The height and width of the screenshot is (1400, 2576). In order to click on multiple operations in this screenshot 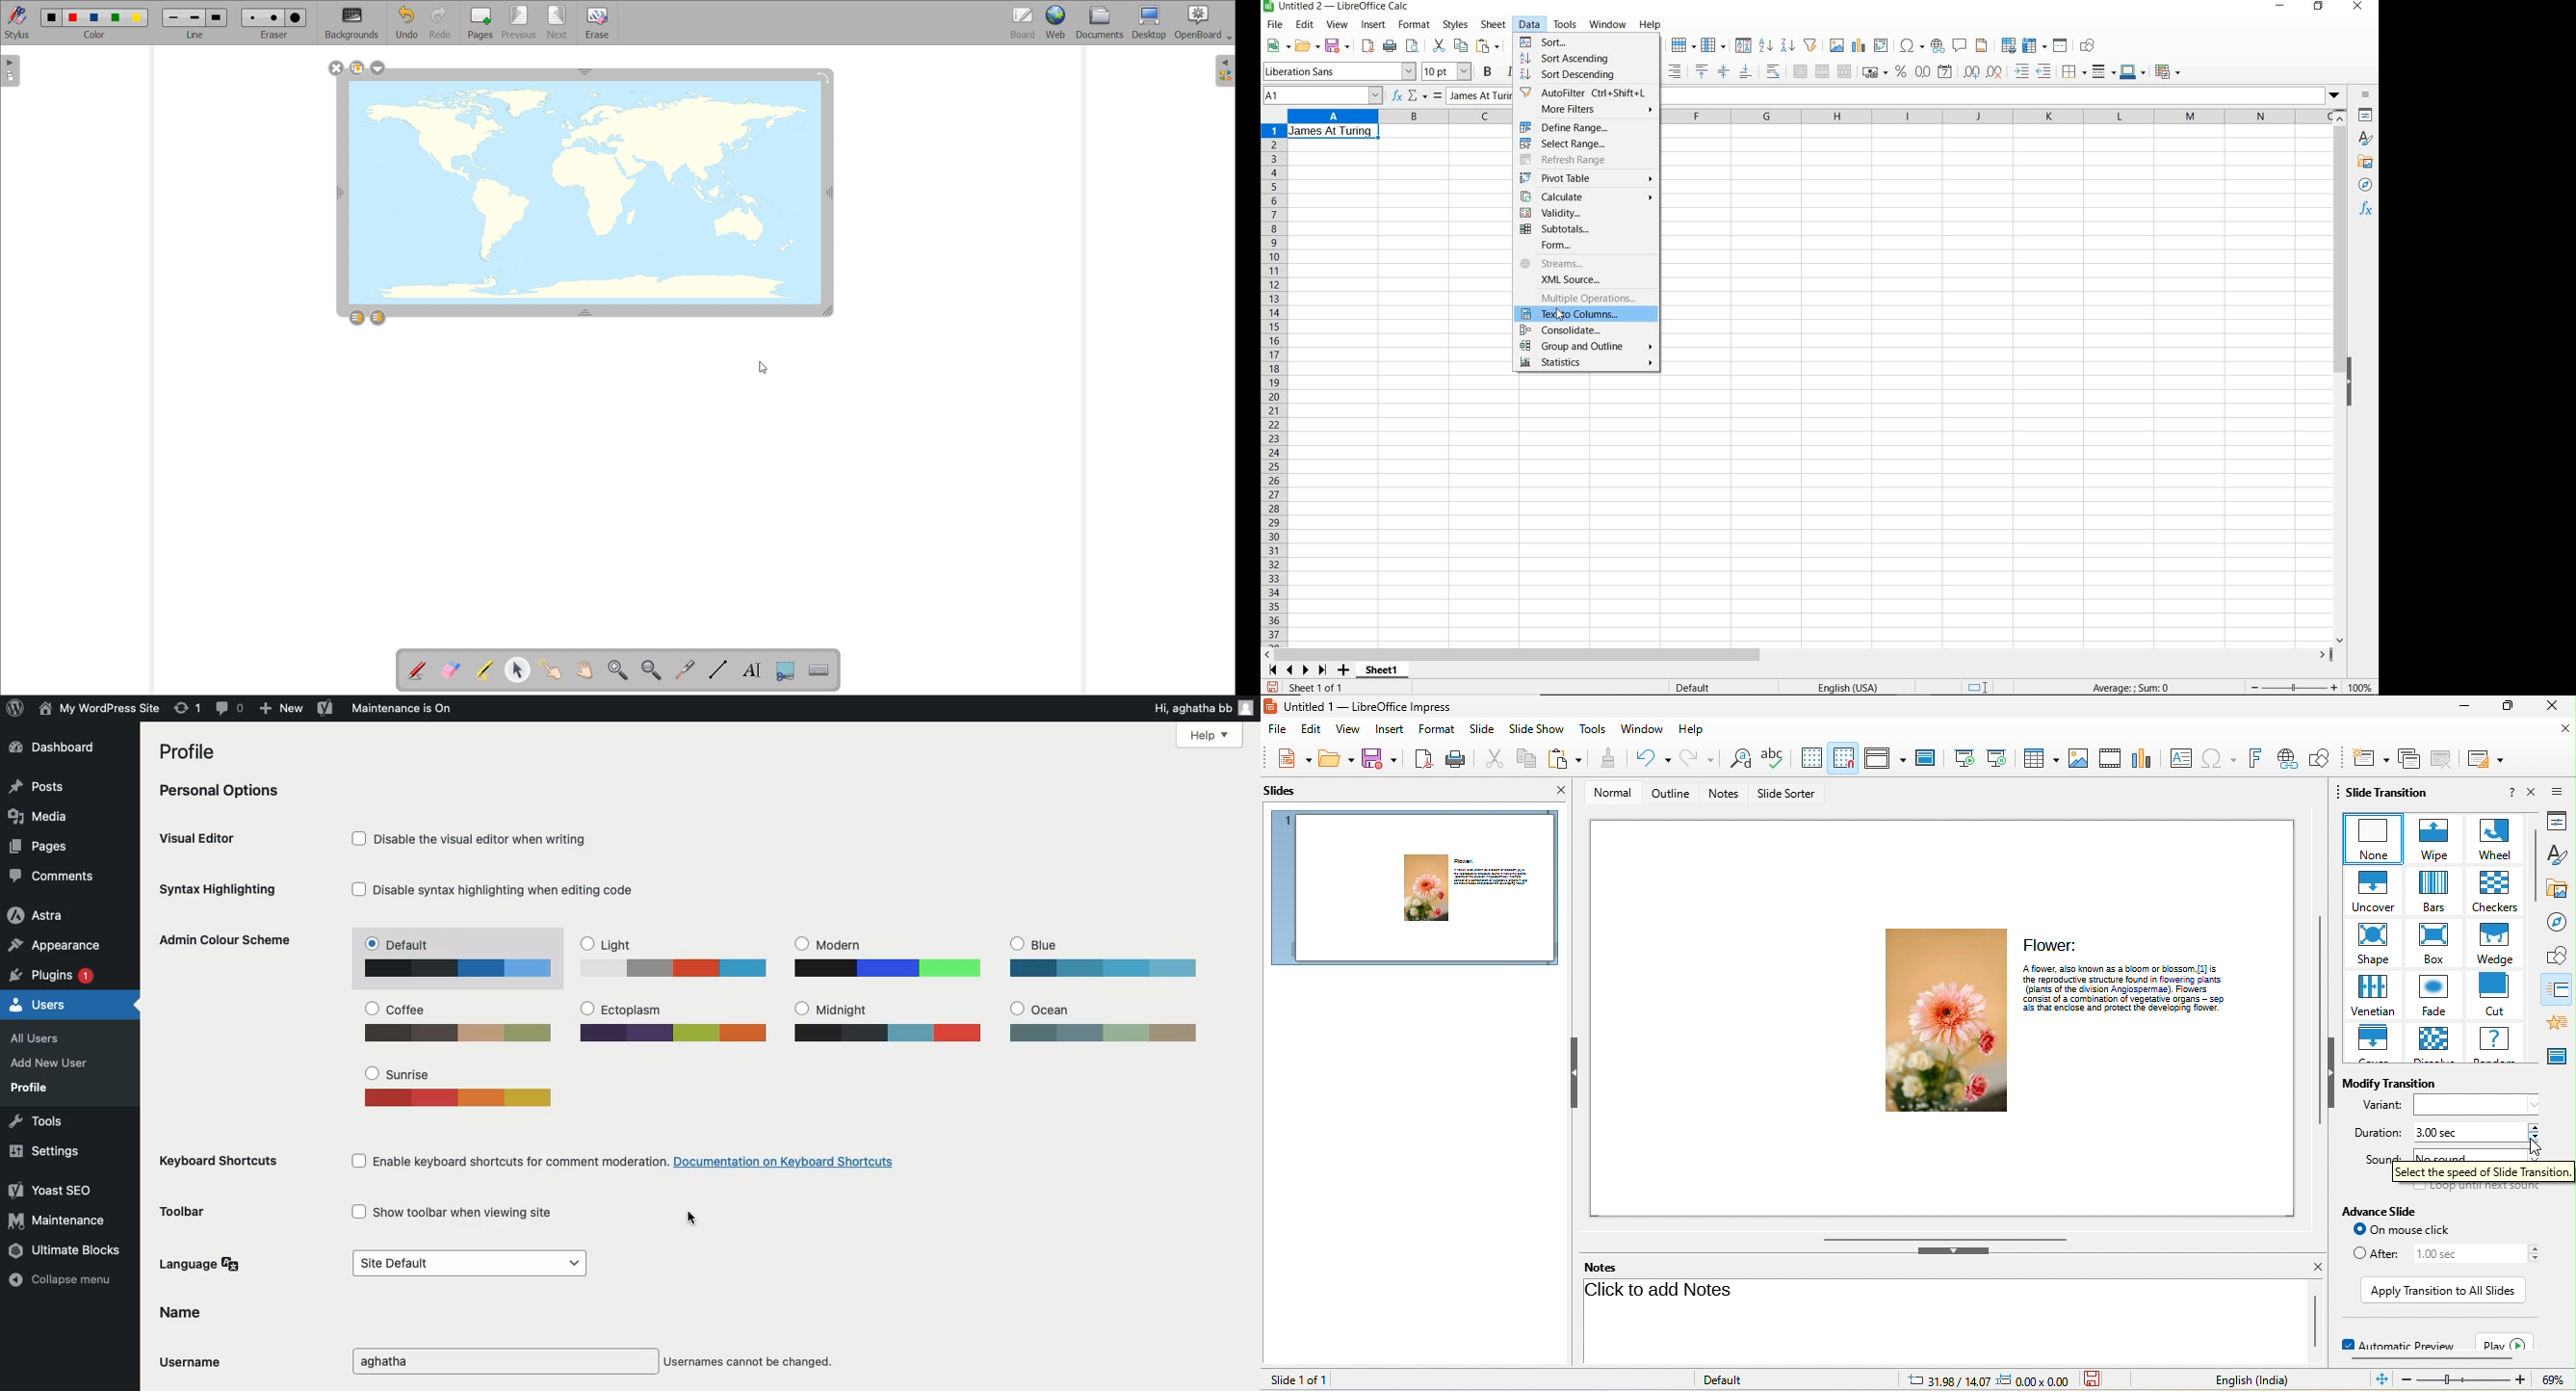, I will do `click(1591, 298)`.